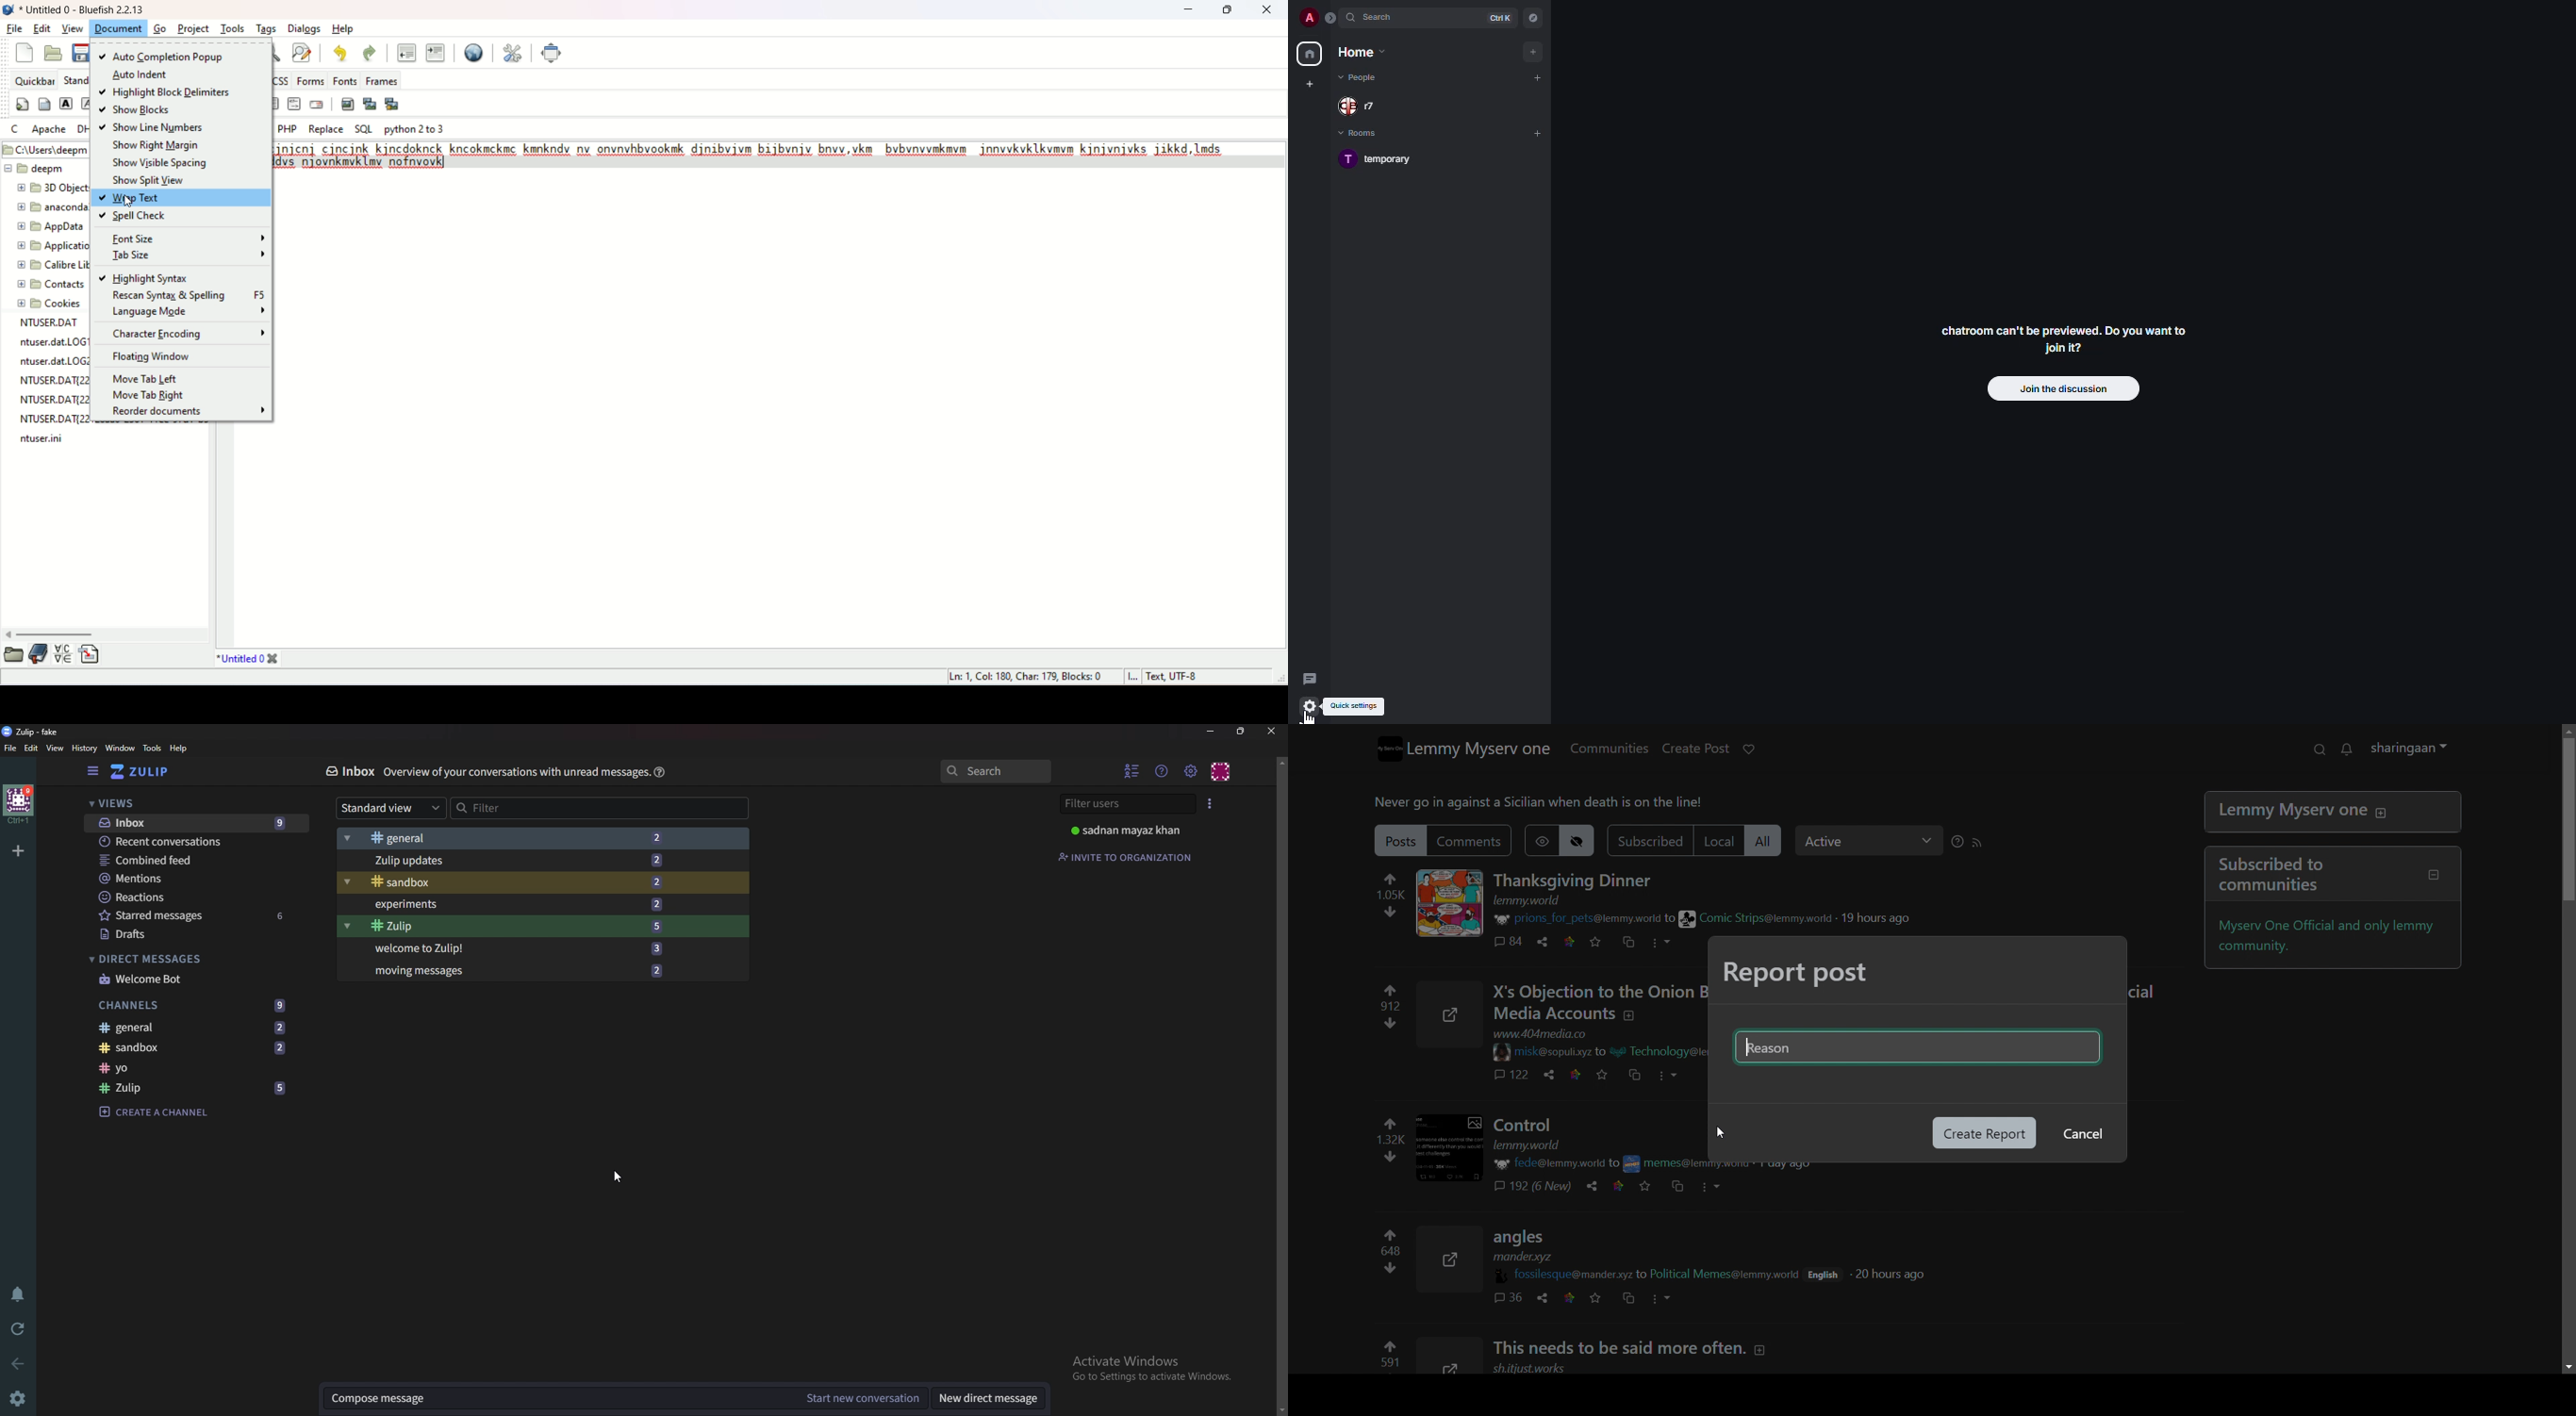 Image resolution: width=2576 pixels, height=1428 pixels. I want to click on Views, so click(130, 803).